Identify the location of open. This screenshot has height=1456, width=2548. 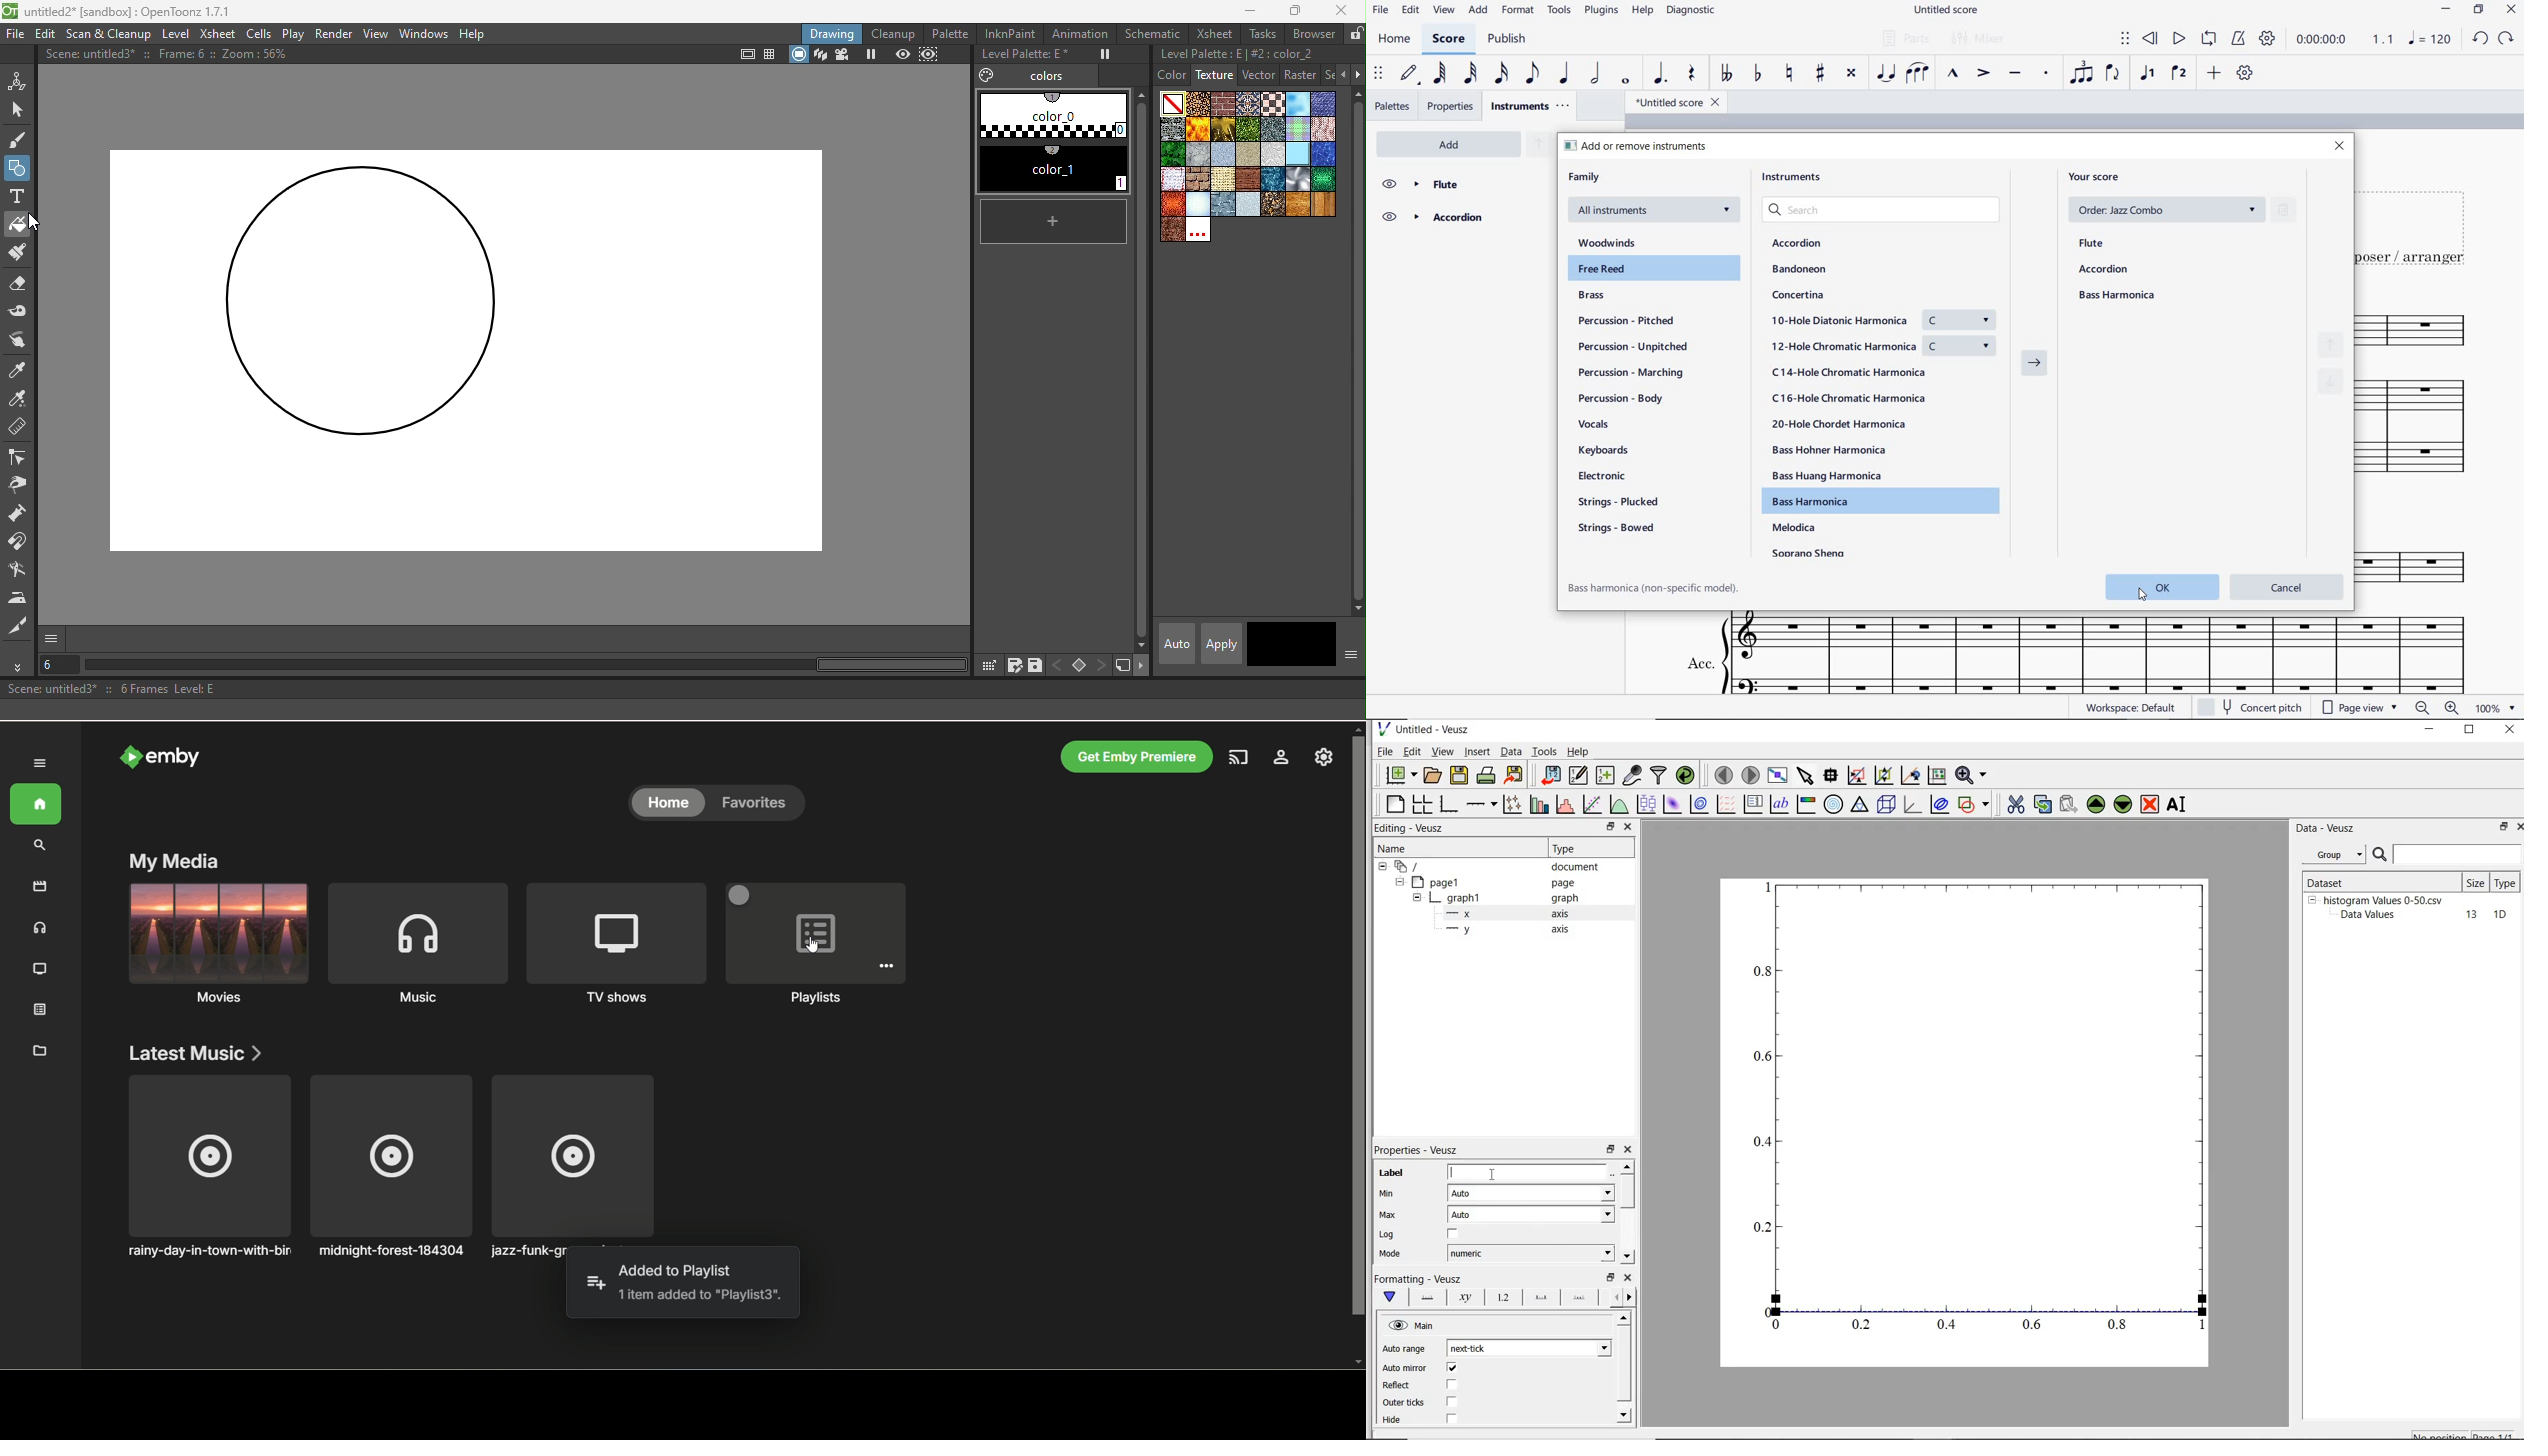
(1434, 774).